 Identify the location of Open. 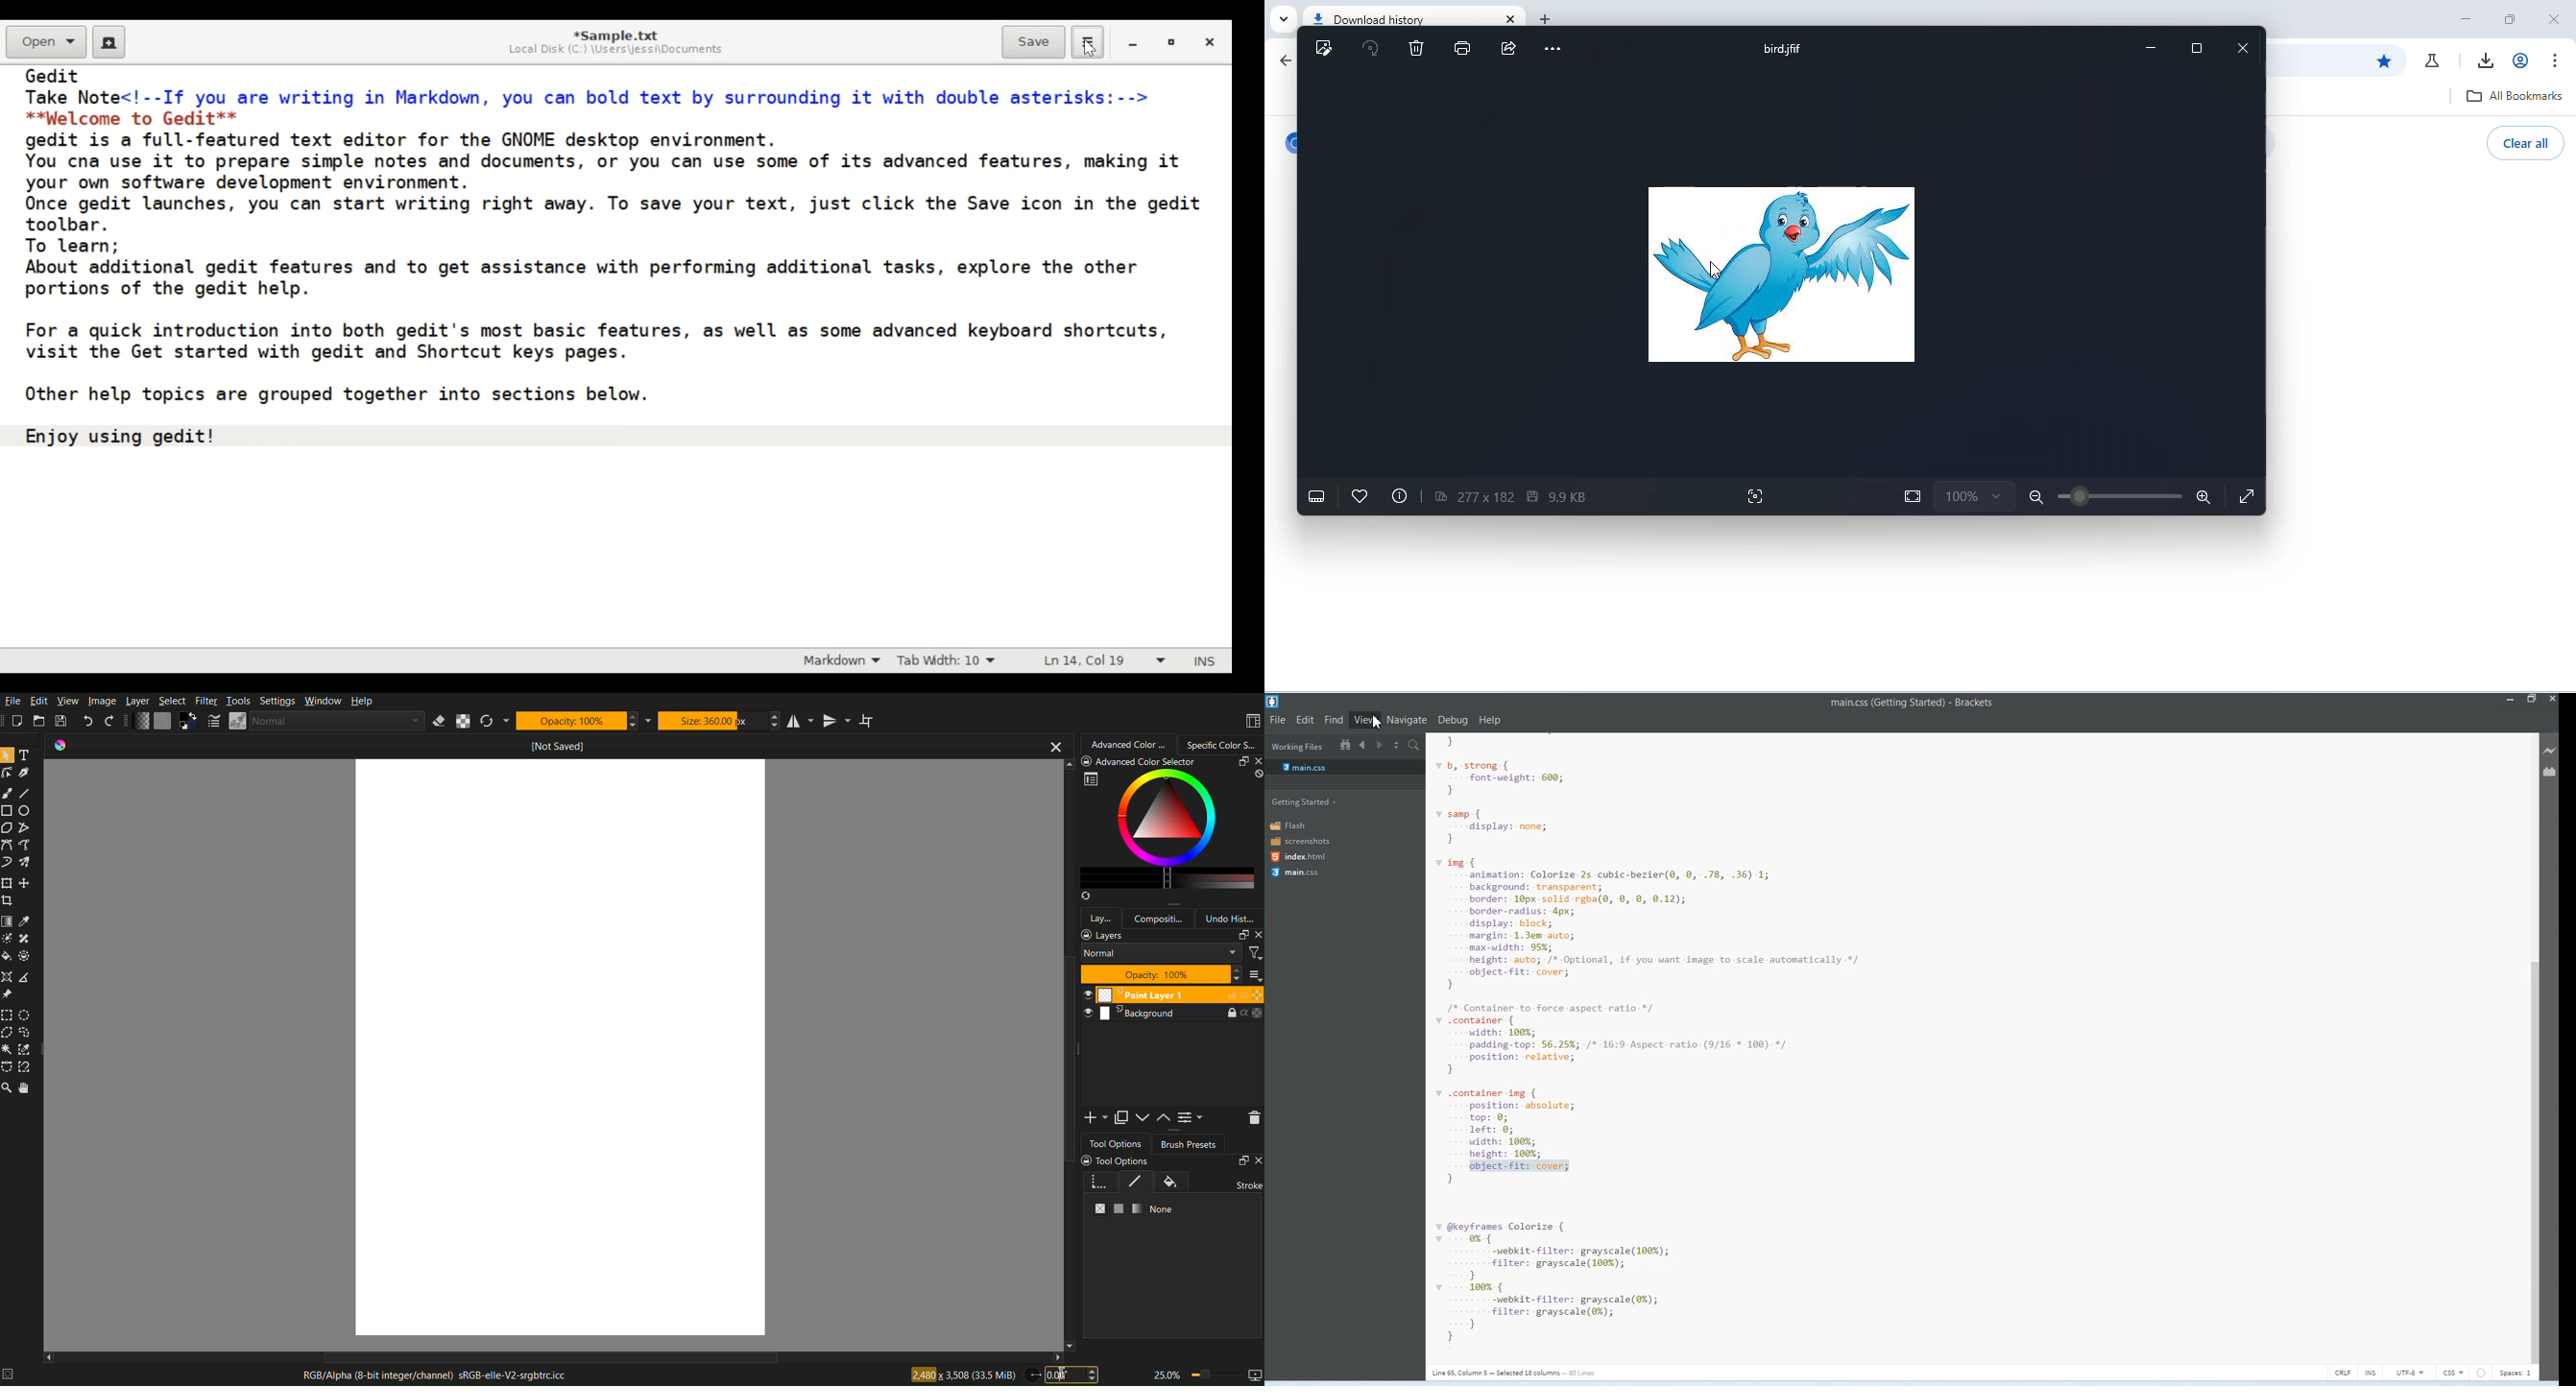
(38, 721).